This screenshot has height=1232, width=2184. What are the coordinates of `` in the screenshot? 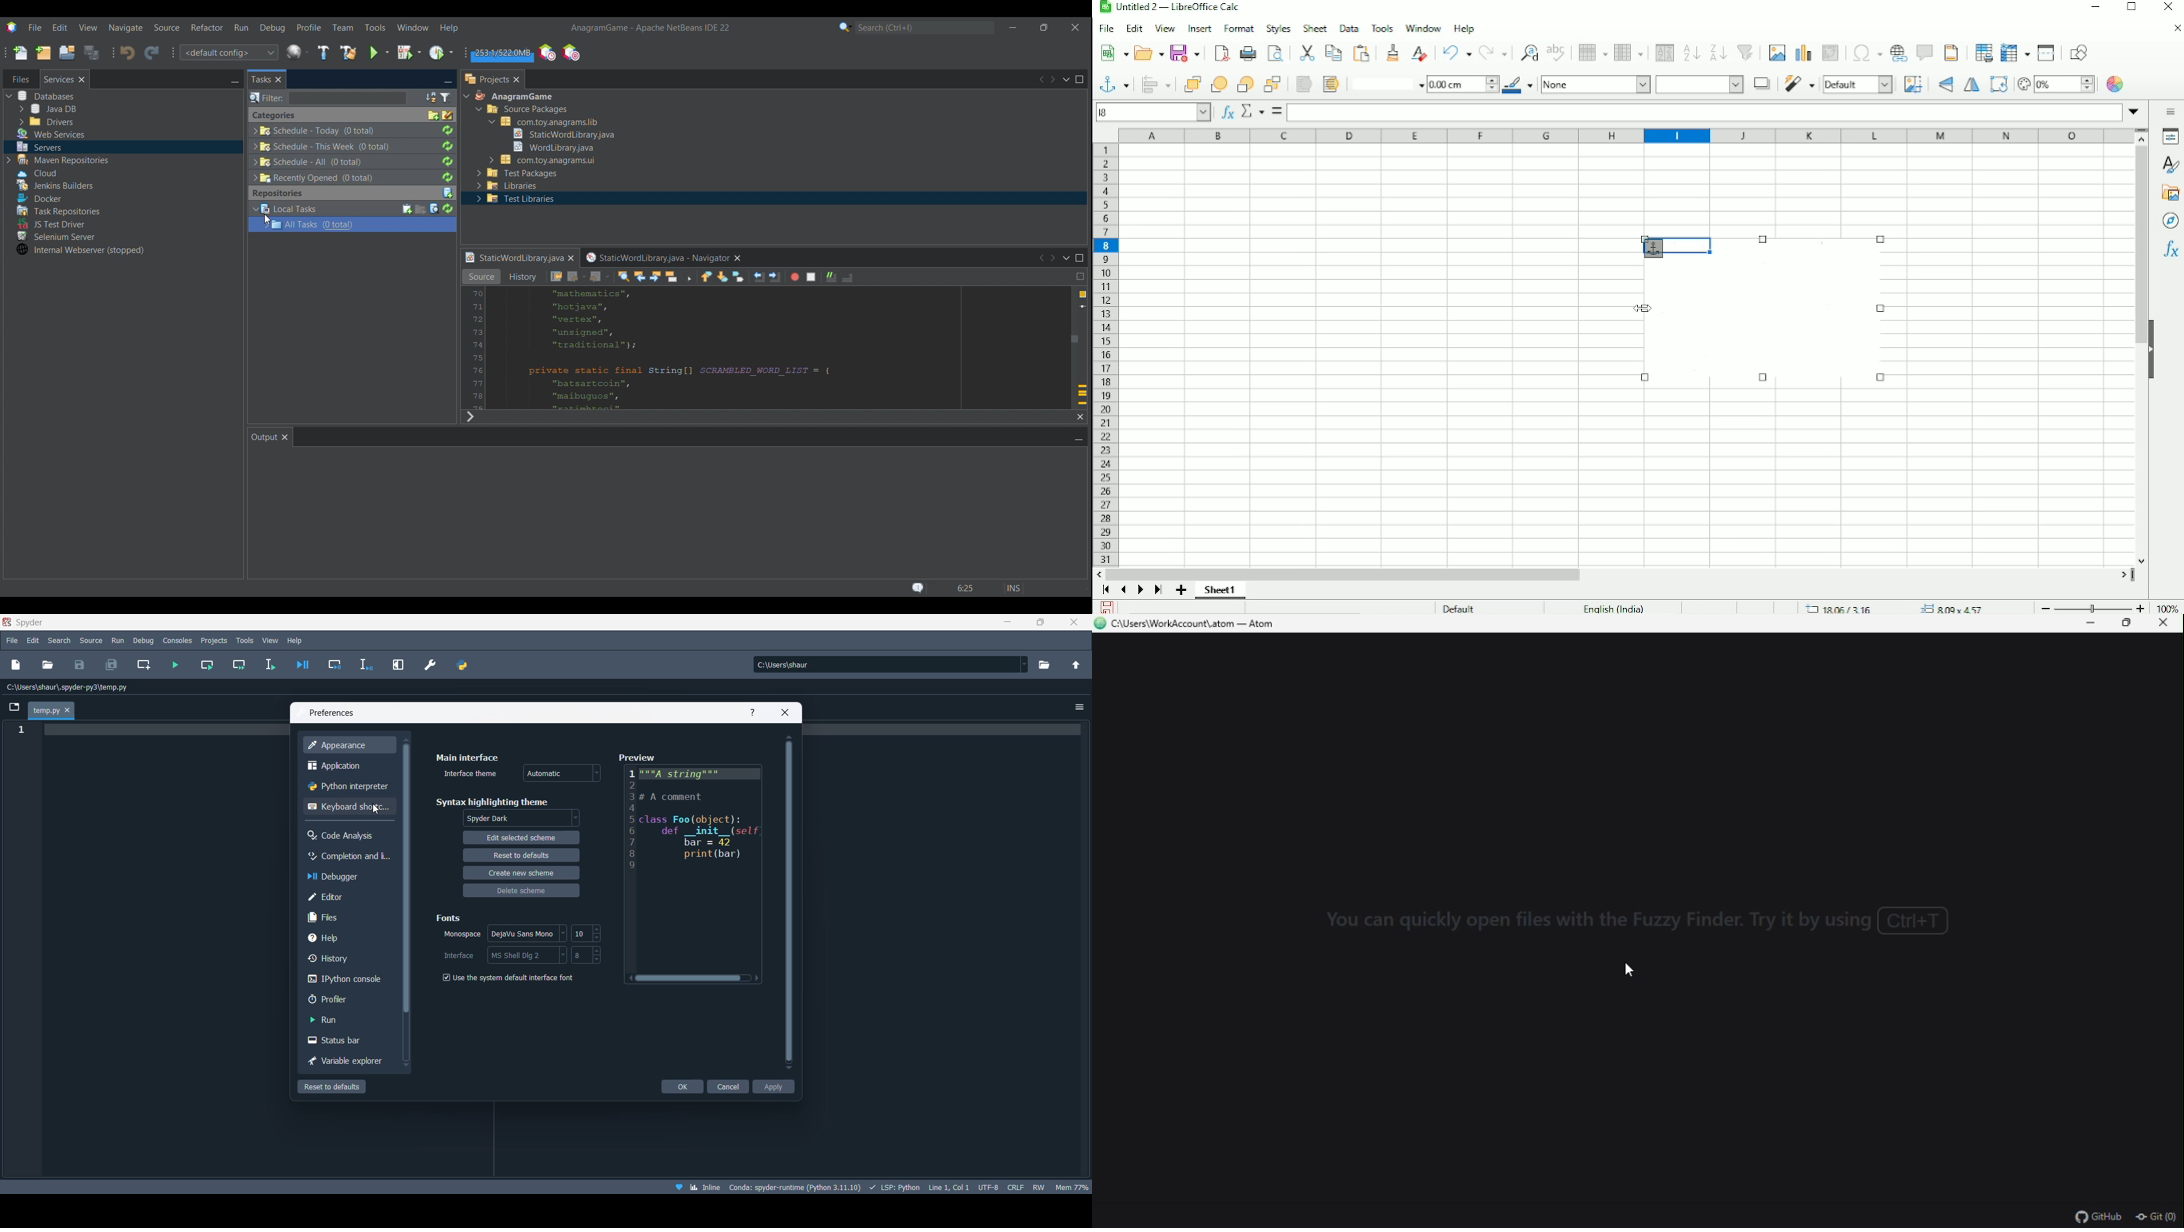 It's located at (36, 173).